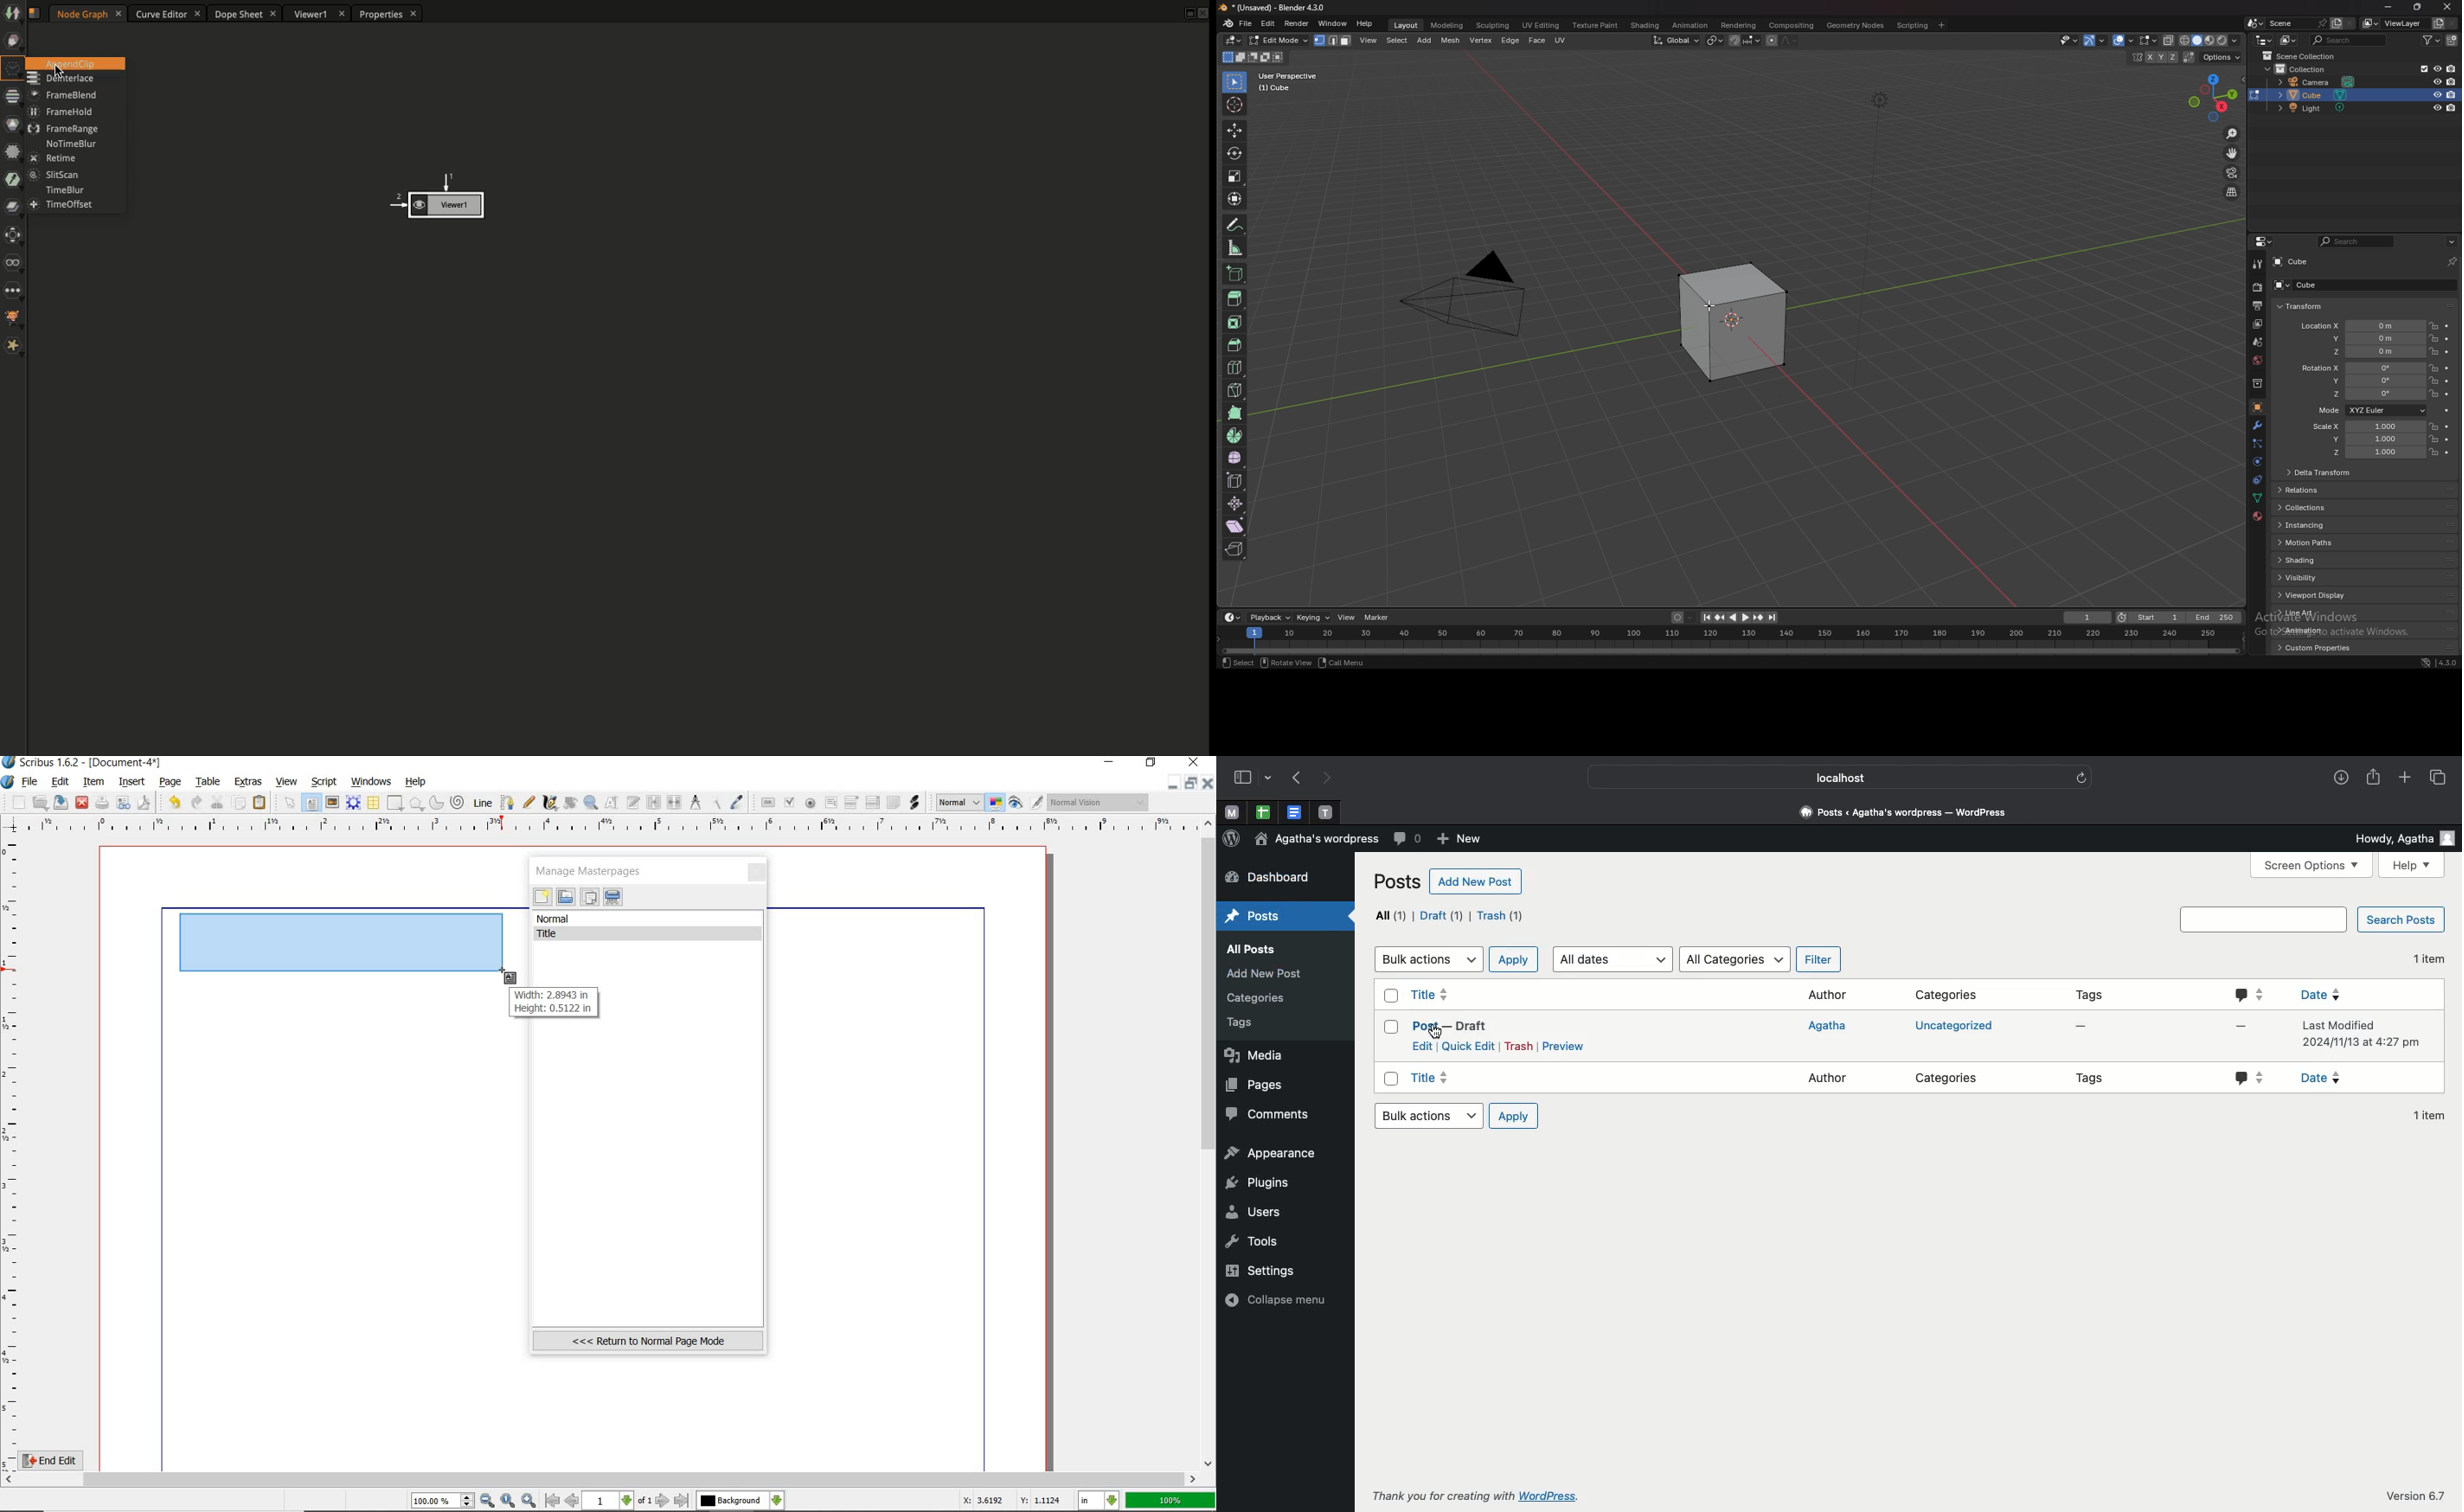 The image size is (2464, 1512). I want to click on pdf push button, so click(765, 802).